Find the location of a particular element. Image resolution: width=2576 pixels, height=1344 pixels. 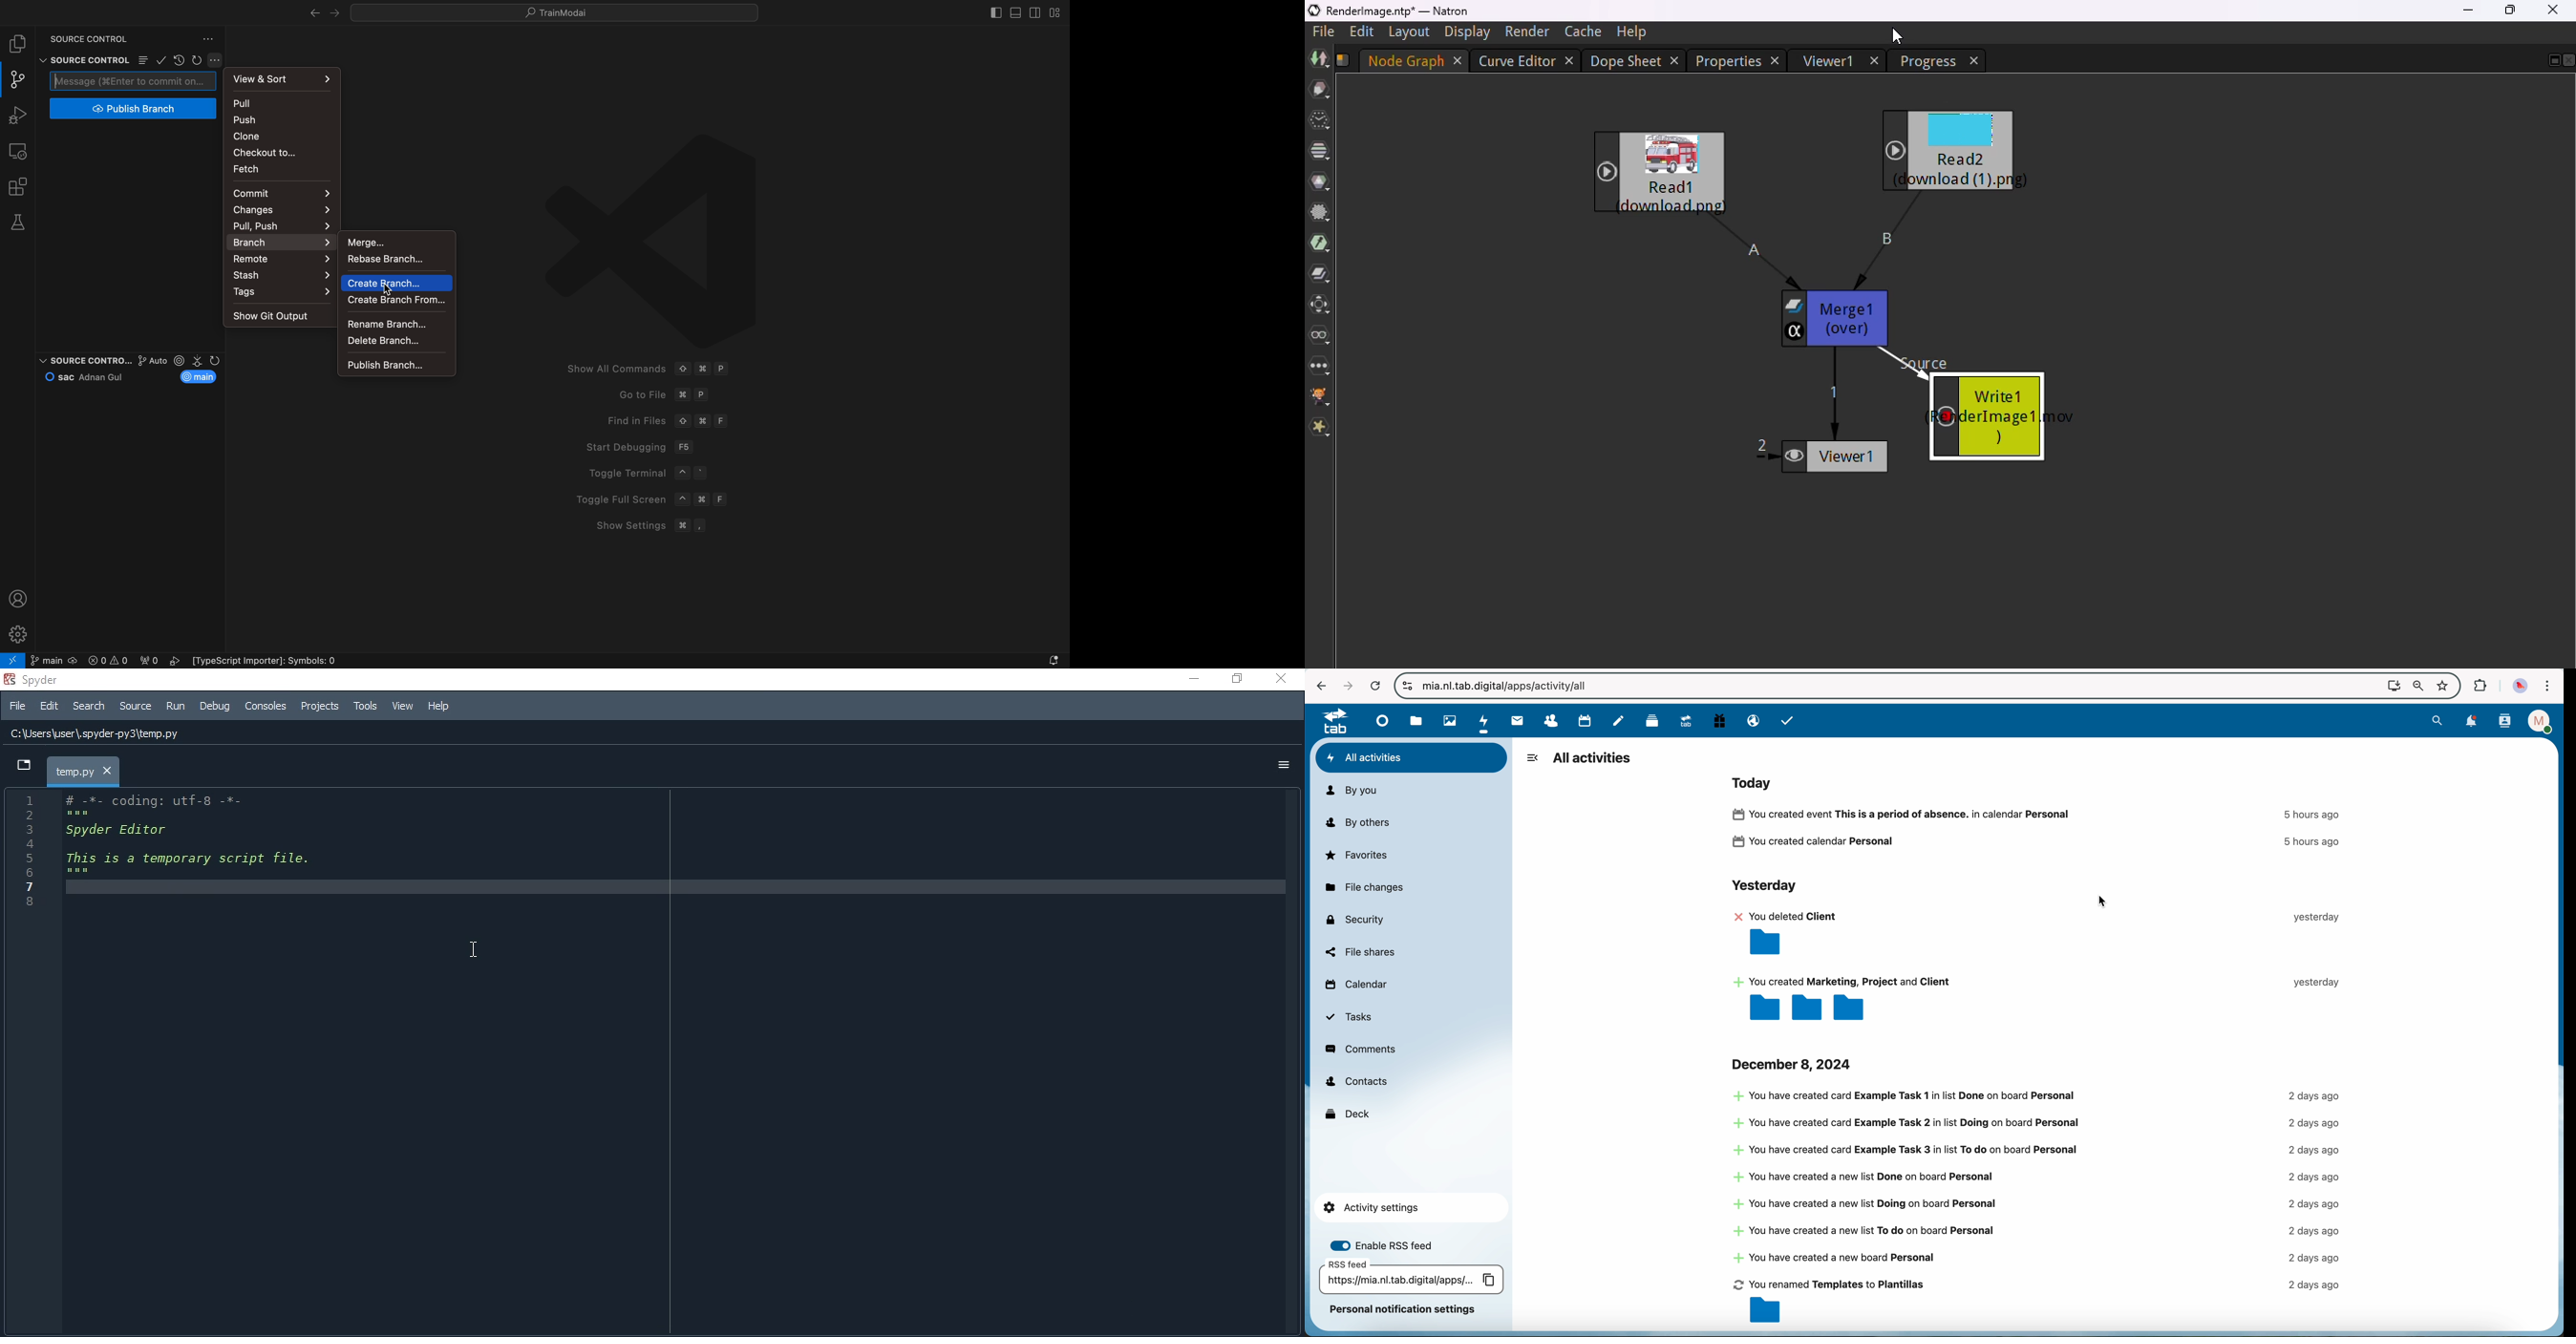

dashboard is located at coordinates (1380, 720).